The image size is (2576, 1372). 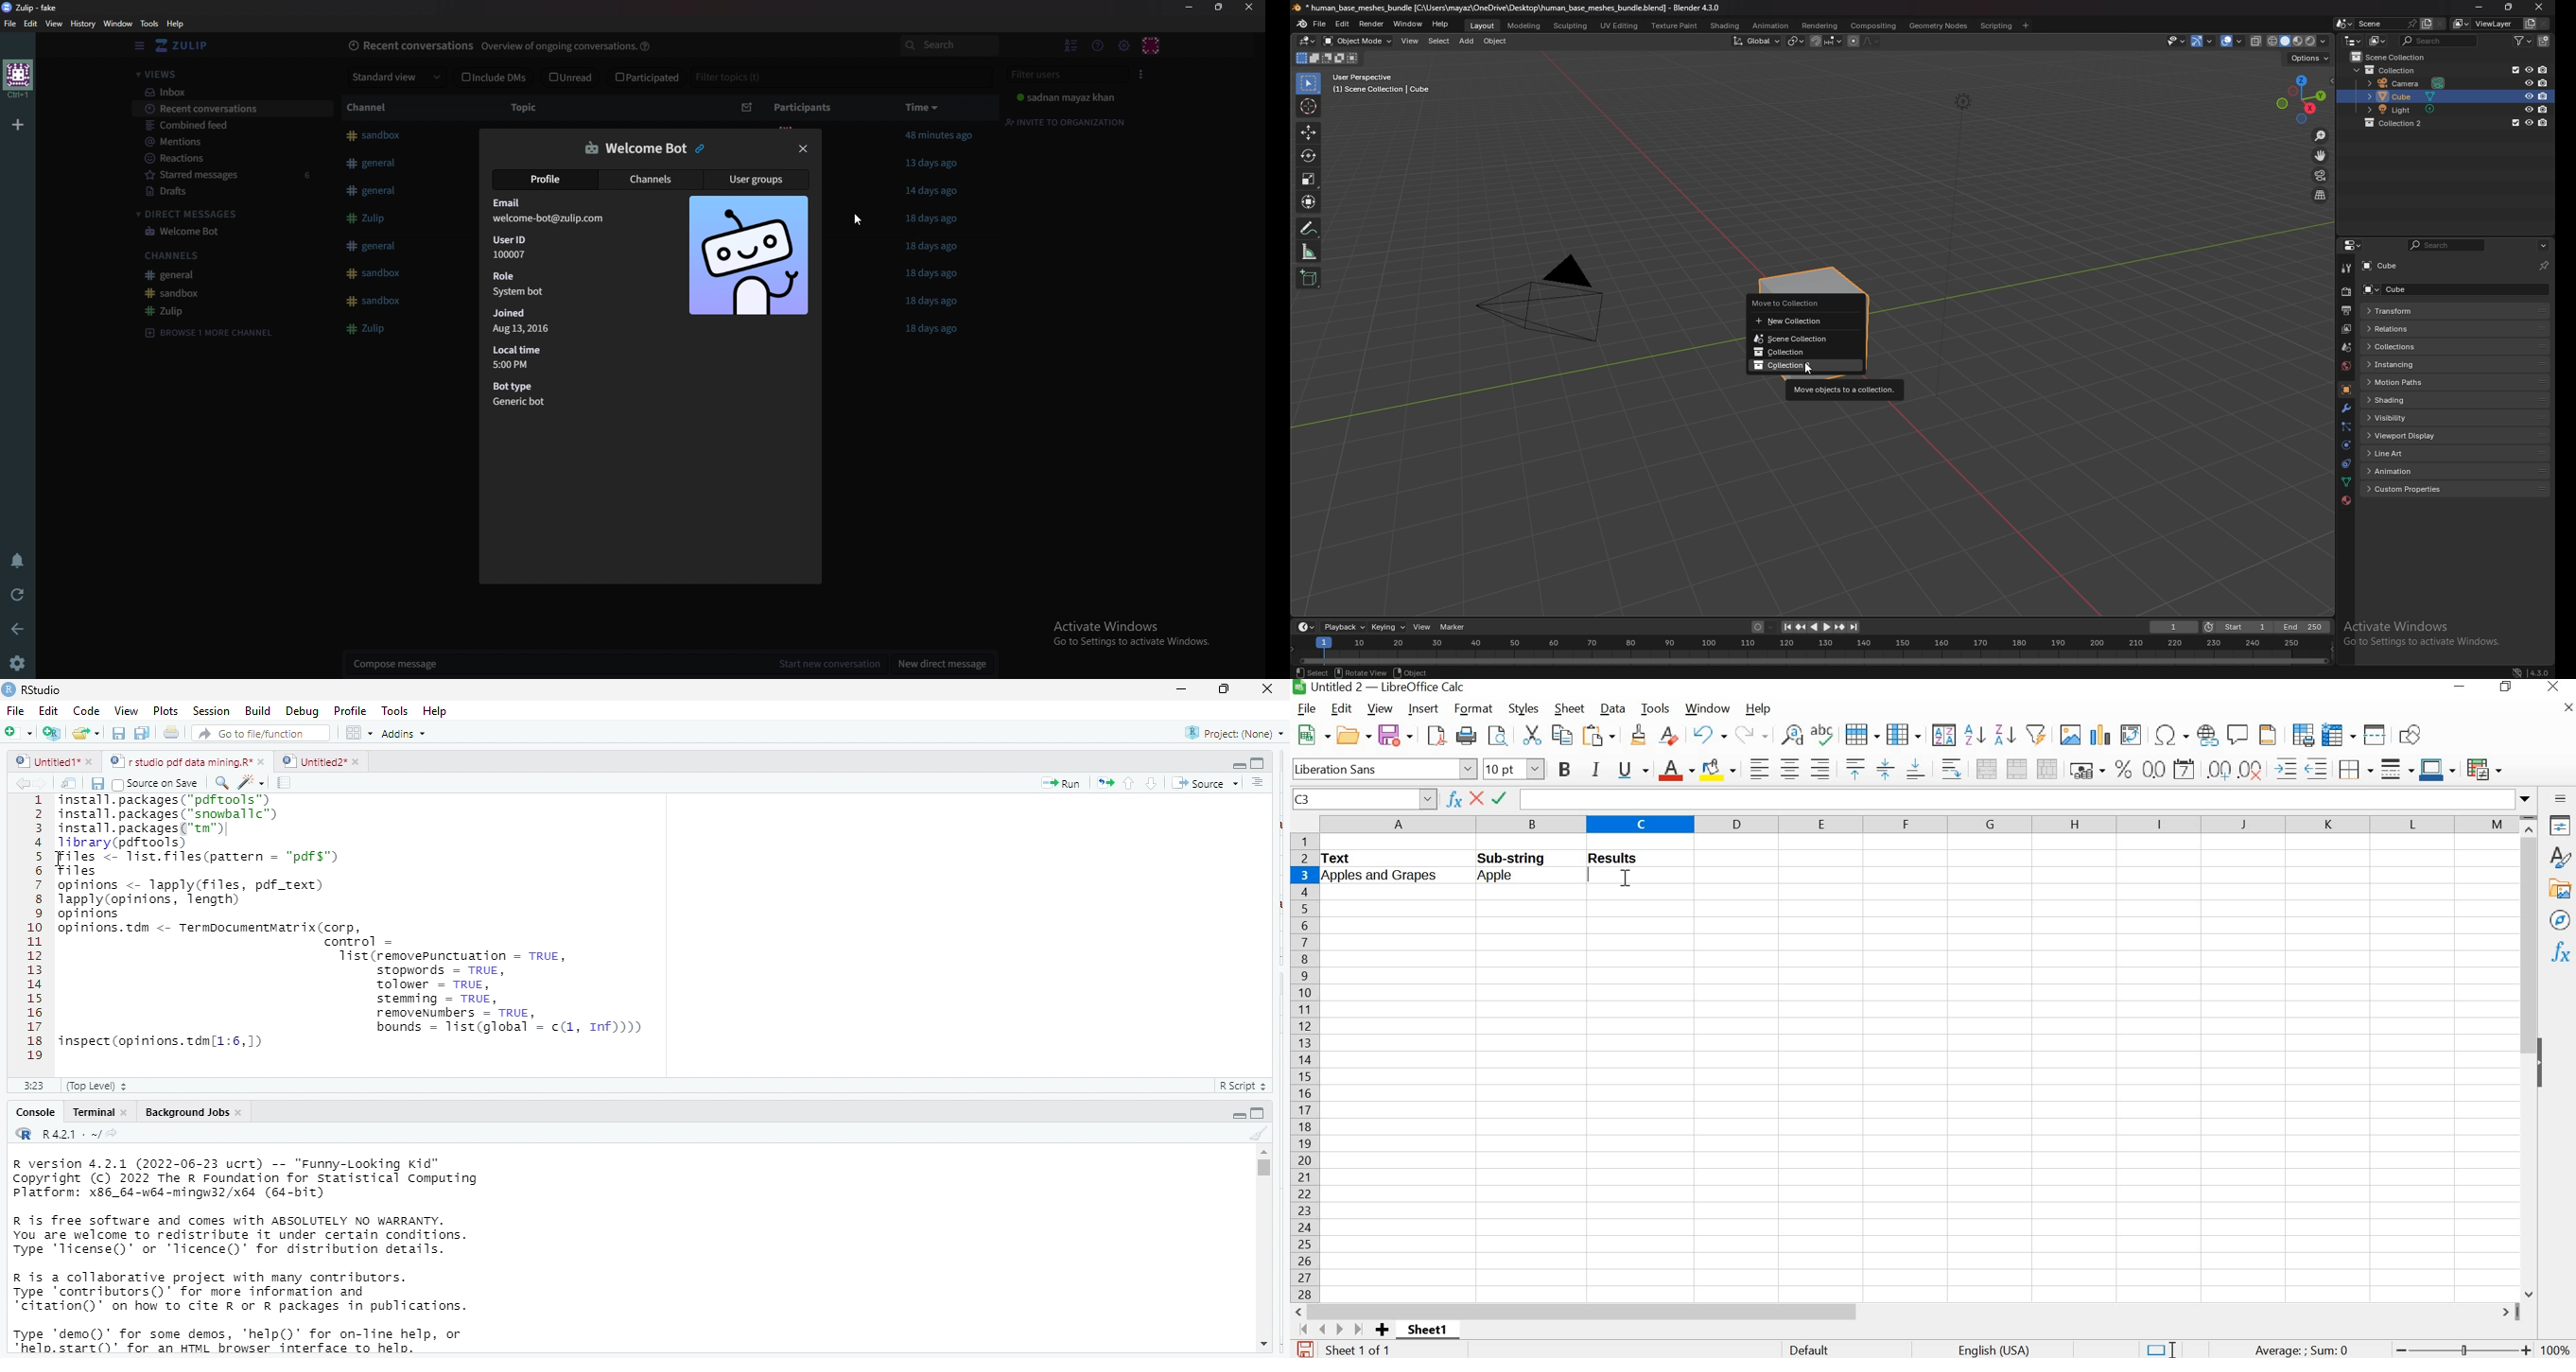 I want to click on 123a5E78910111213141516171819, so click(x=35, y=930).